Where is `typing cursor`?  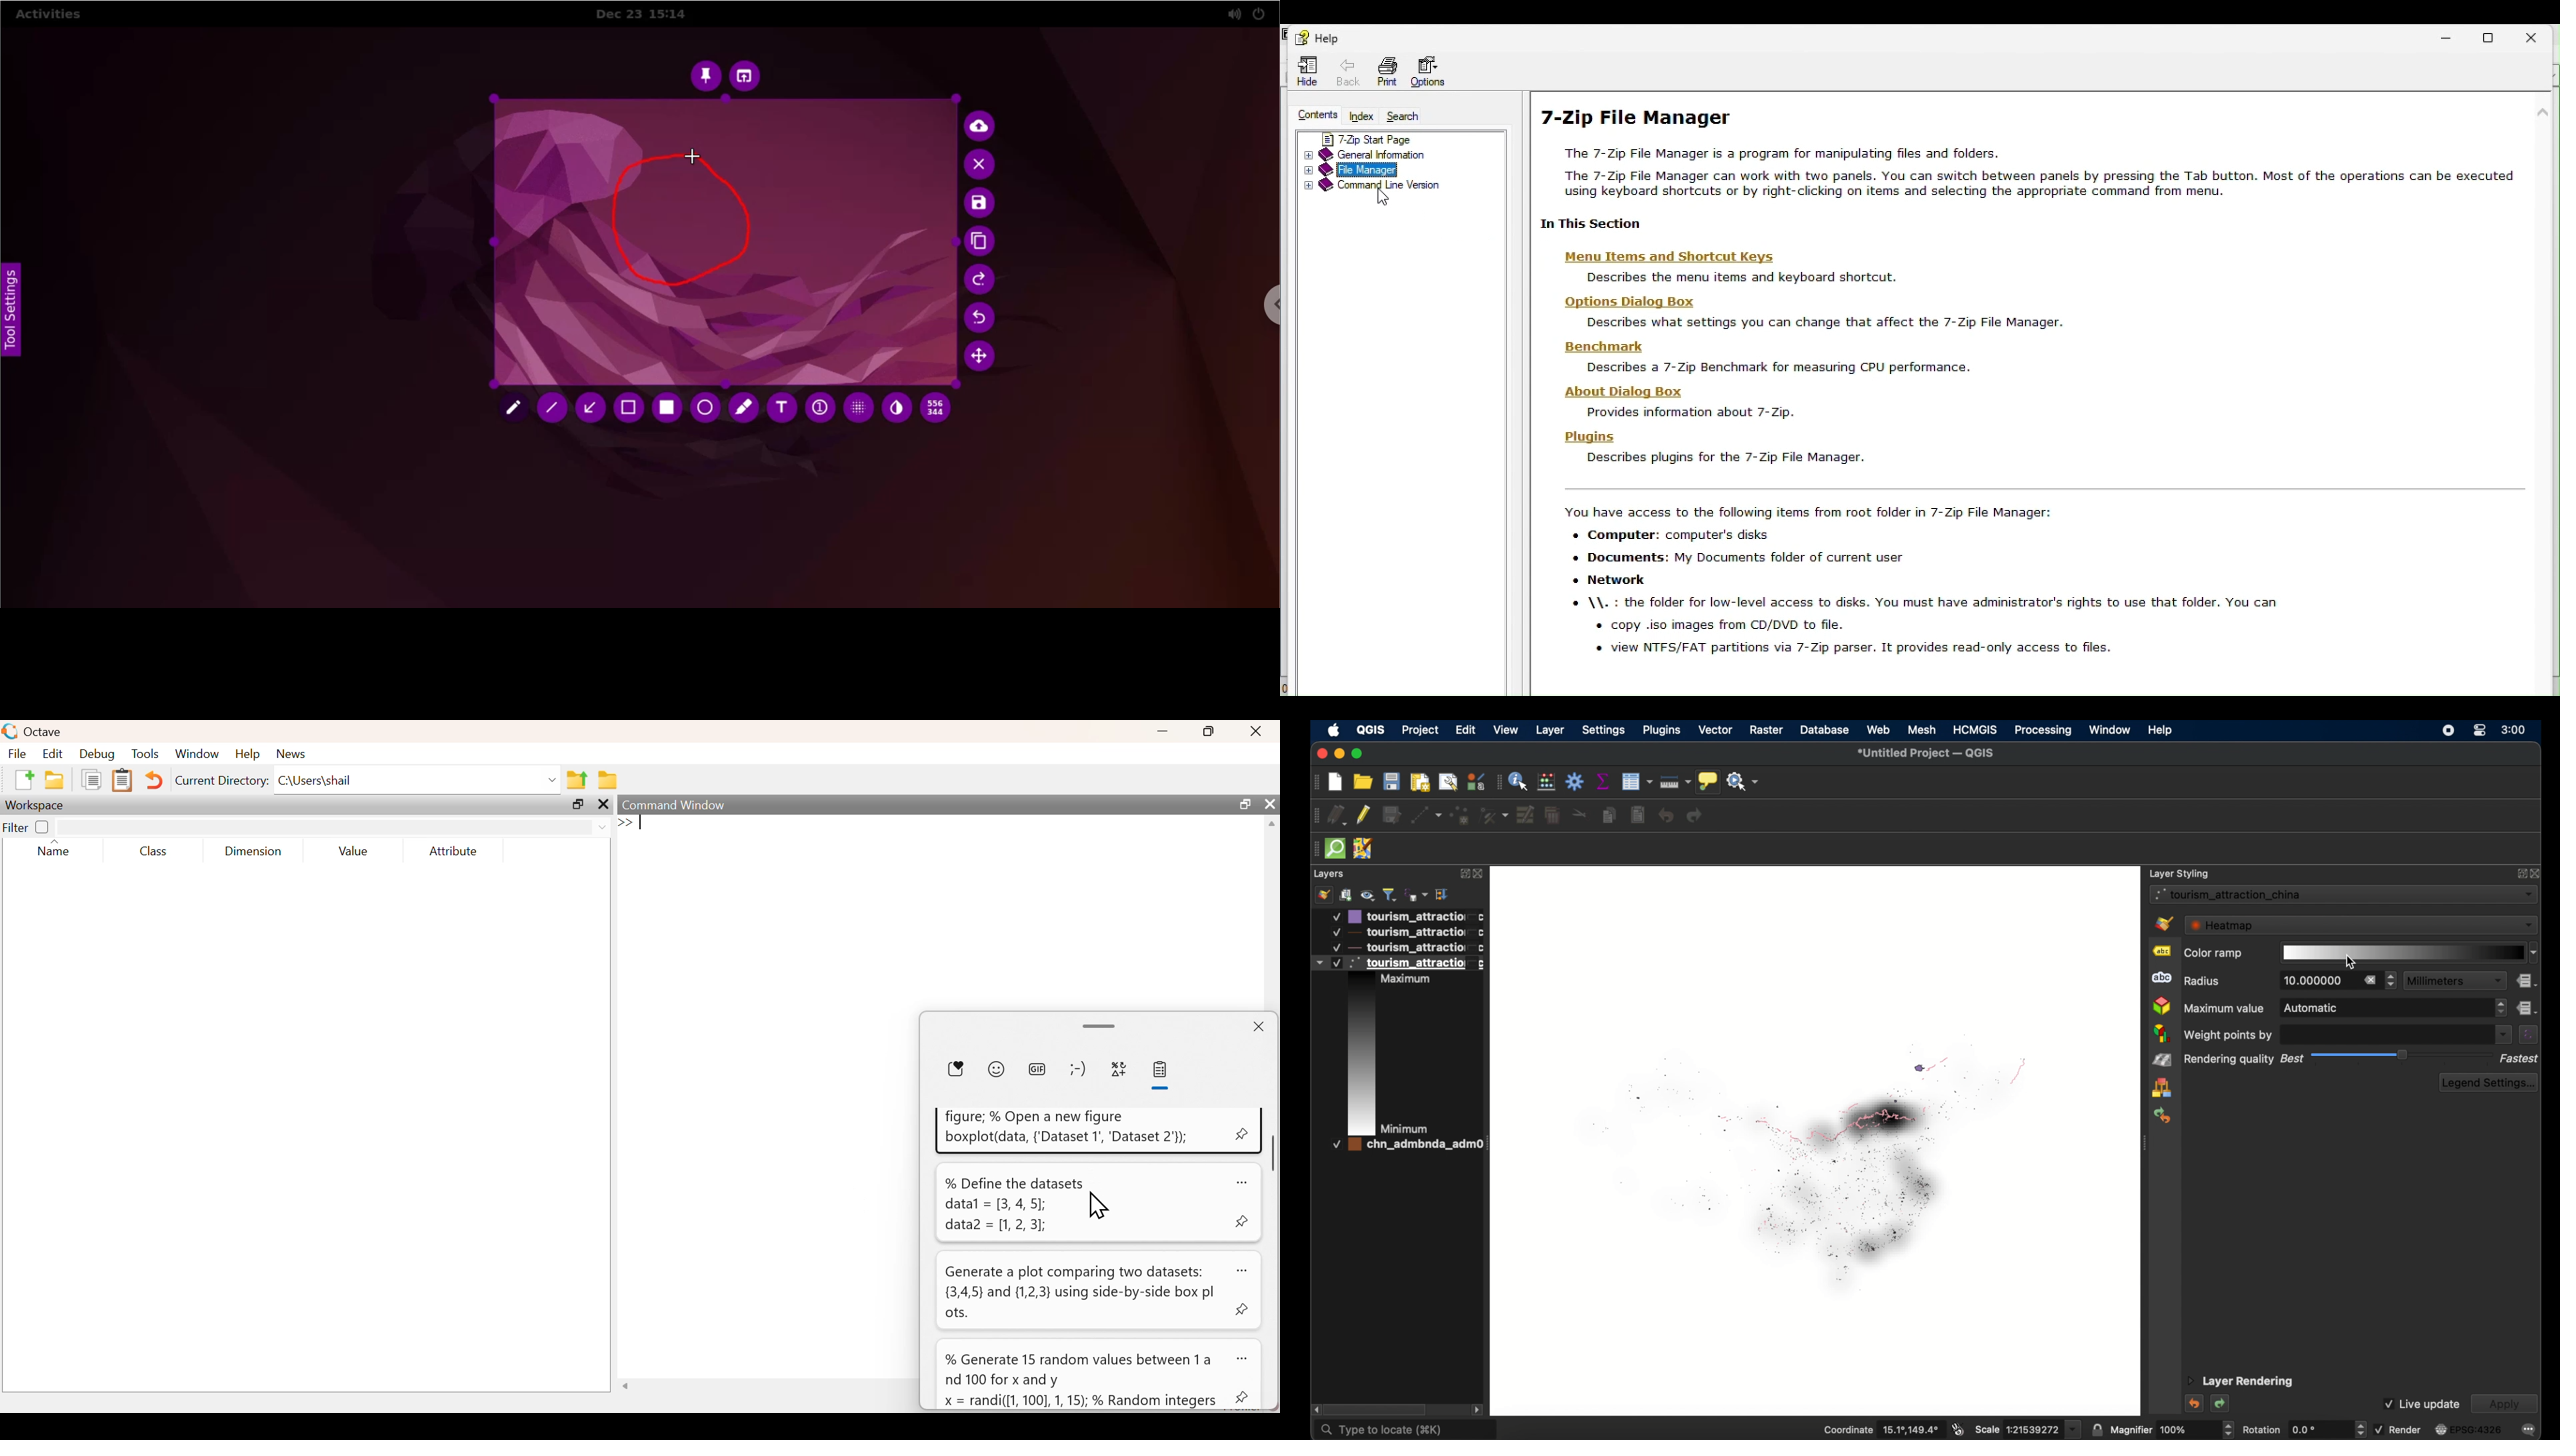 typing cursor is located at coordinates (635, 825).